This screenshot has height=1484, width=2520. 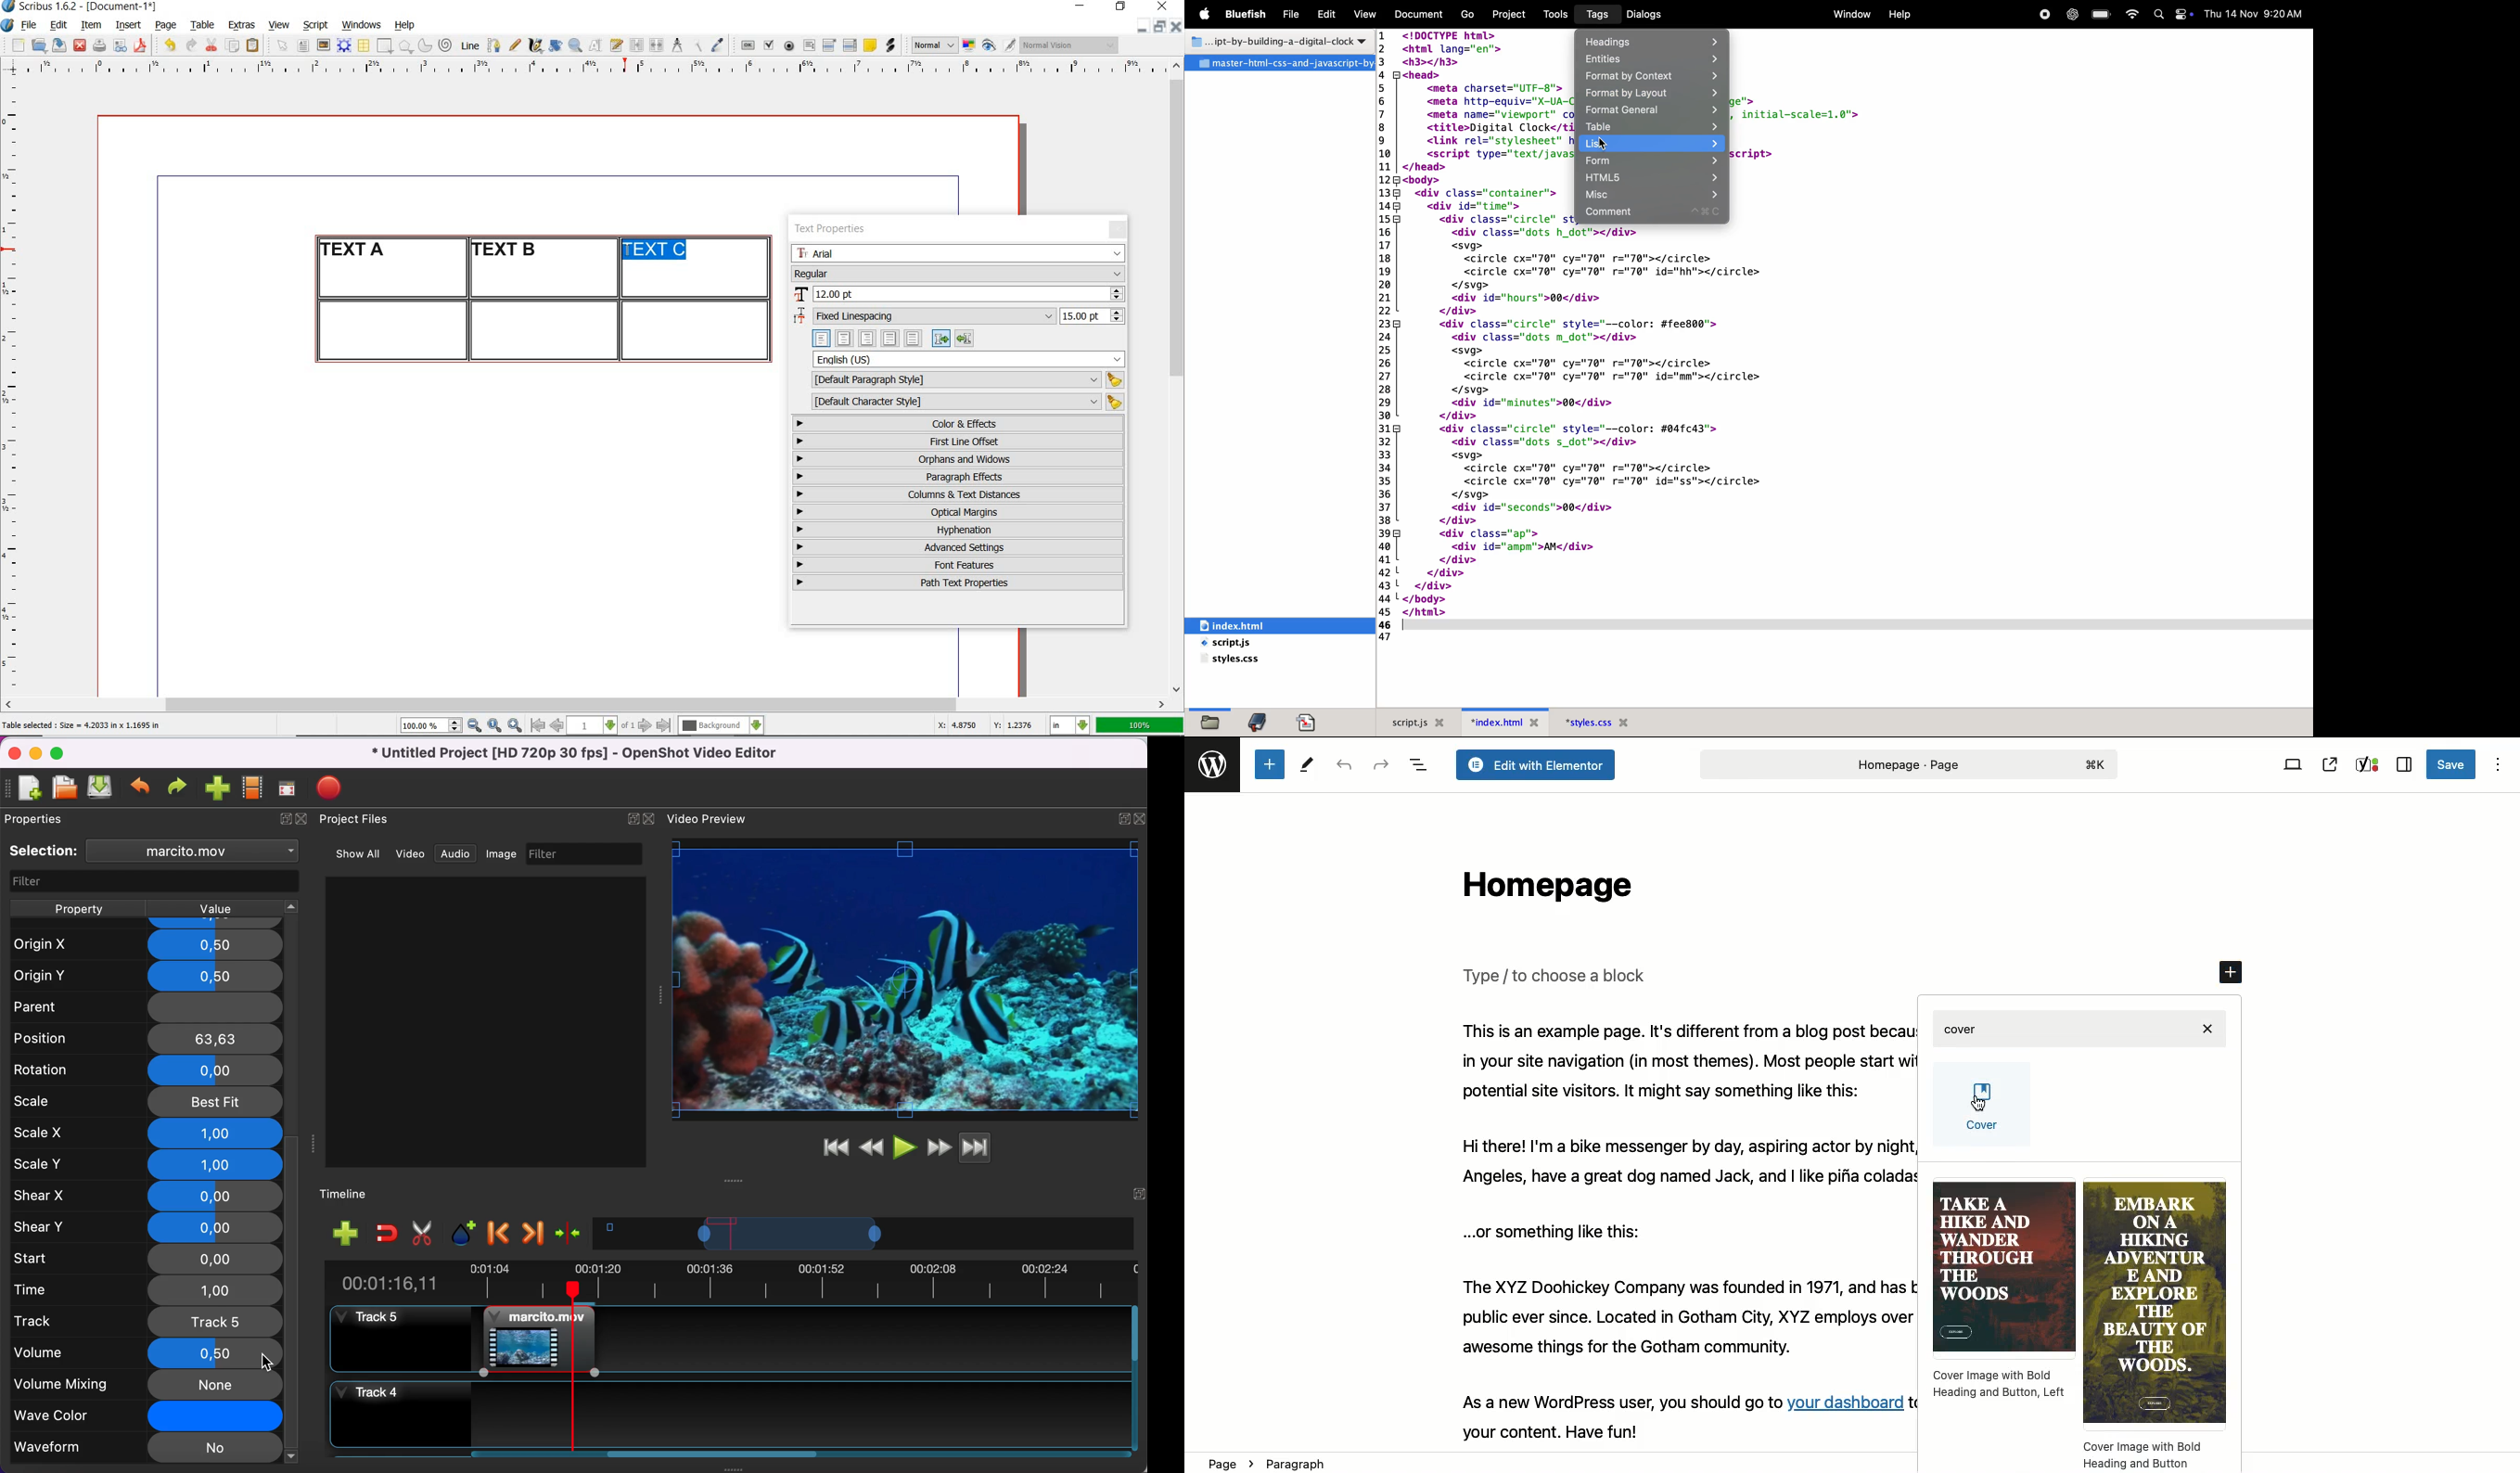 I want to click on hyphenation, so click(x=959, y=530).